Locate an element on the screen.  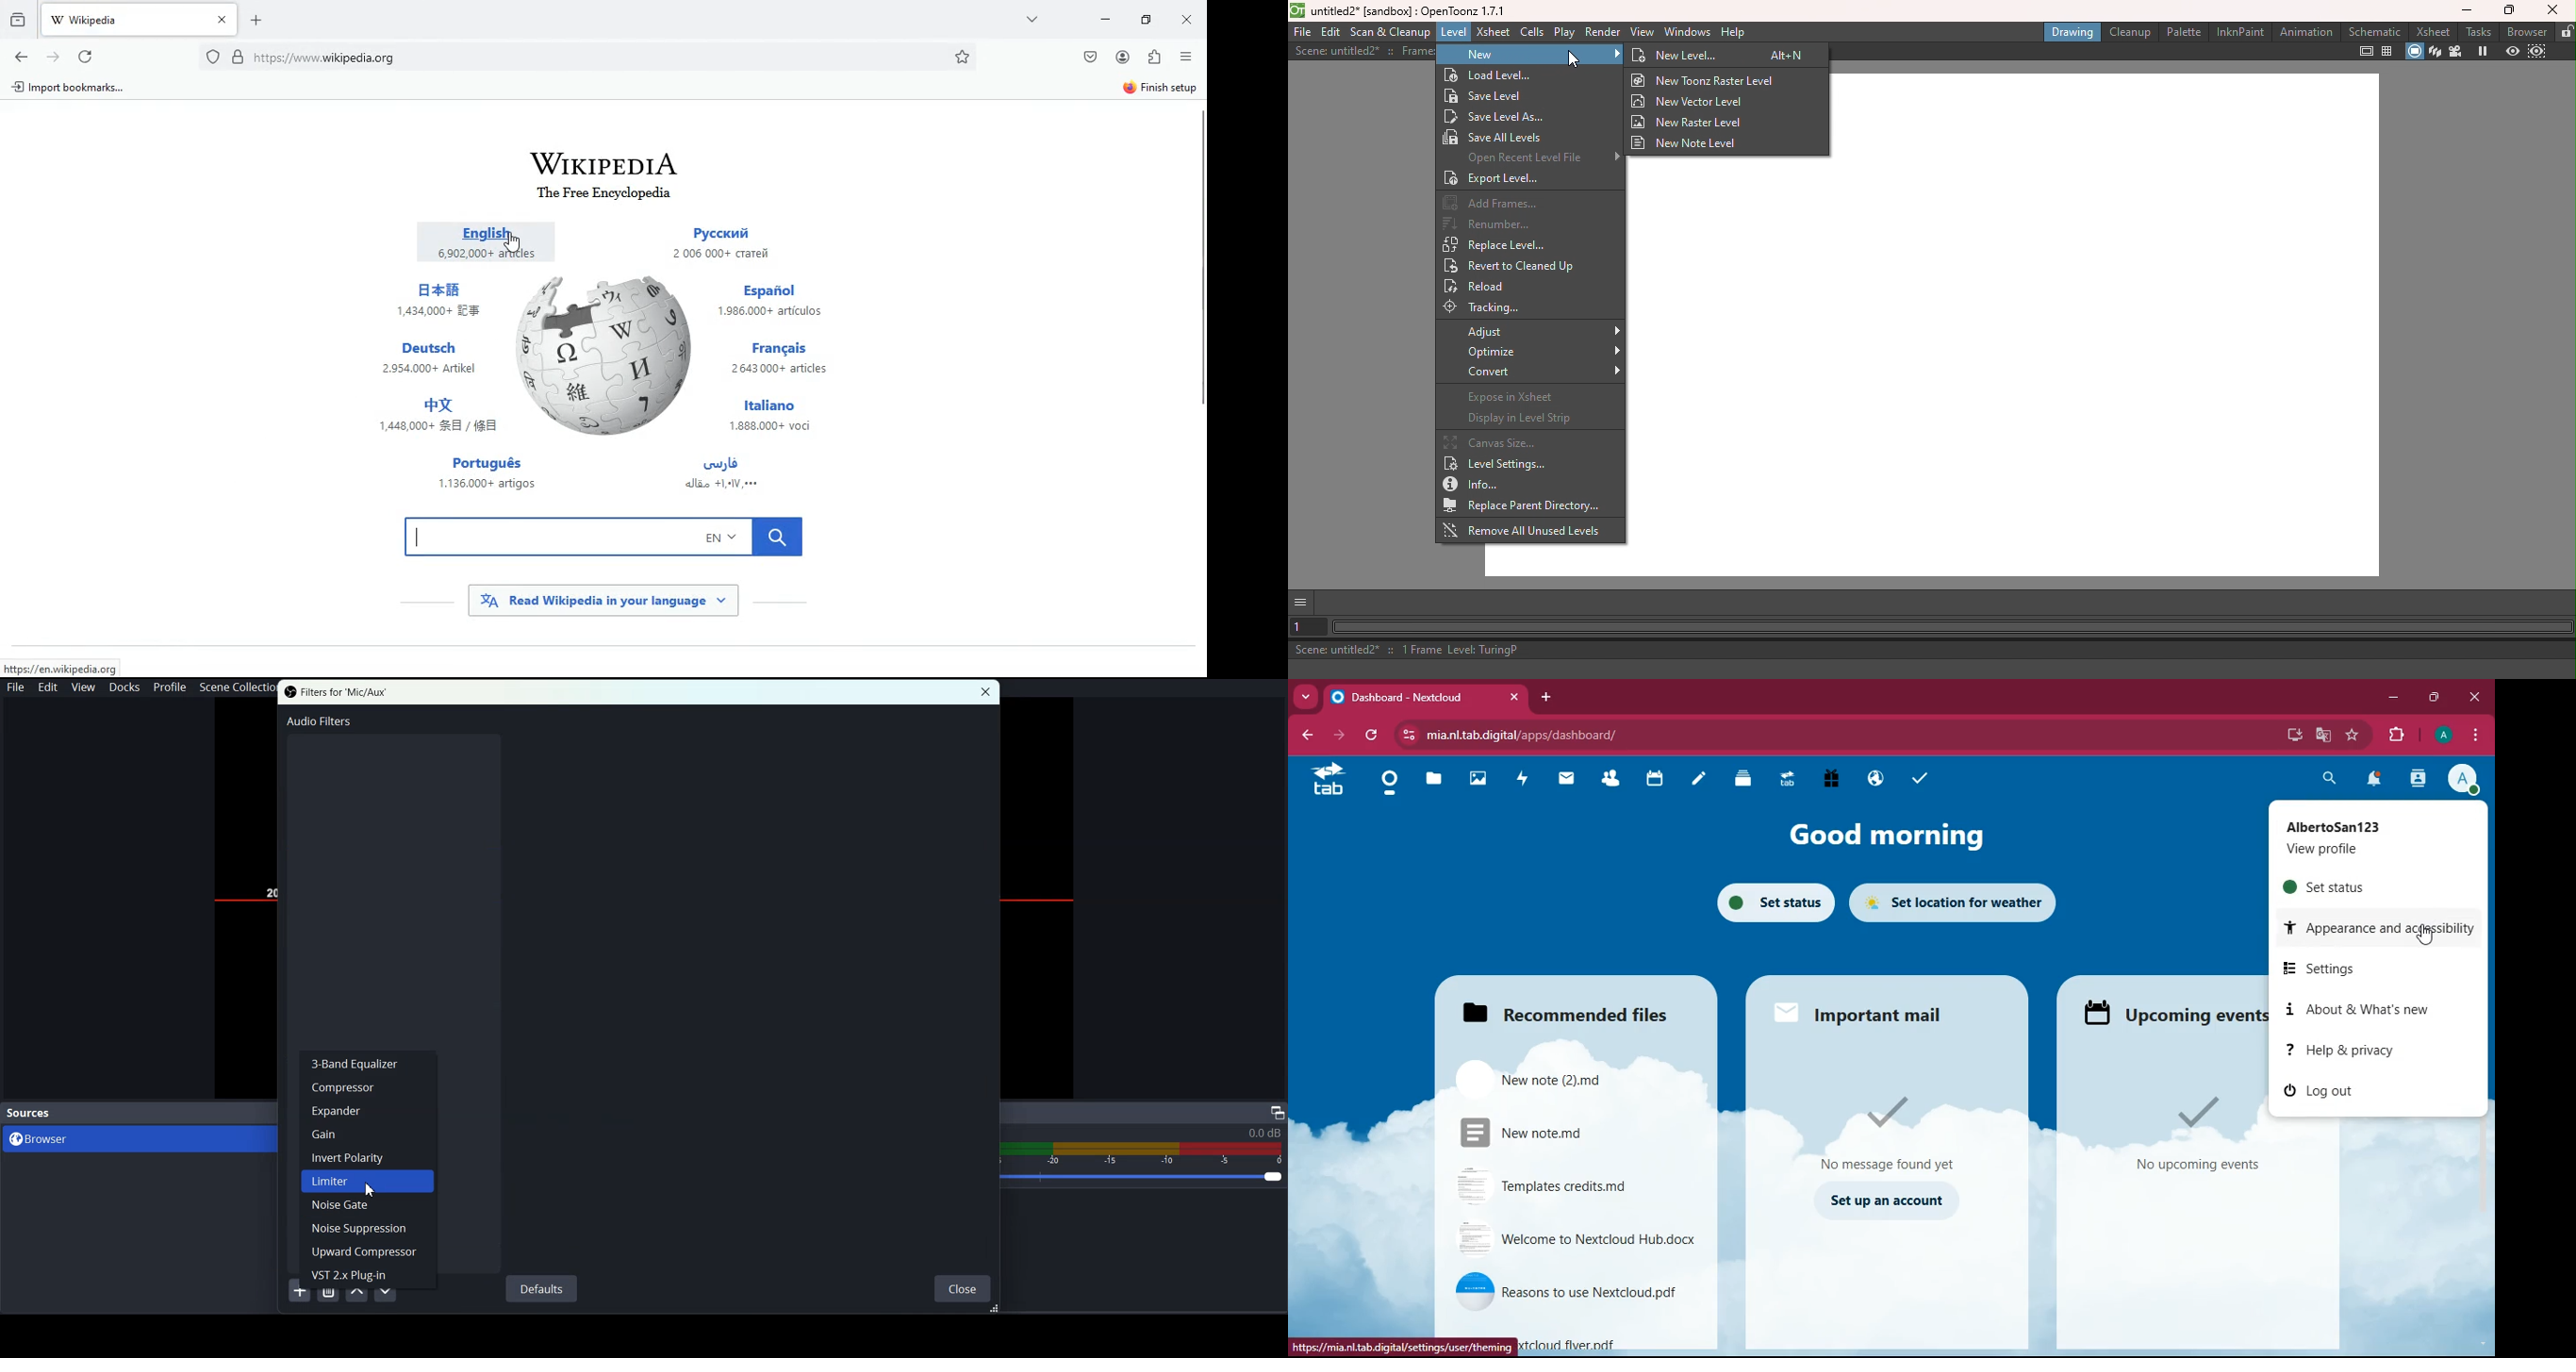
Cursor on Limiter is located at coordinates (373, 1192).